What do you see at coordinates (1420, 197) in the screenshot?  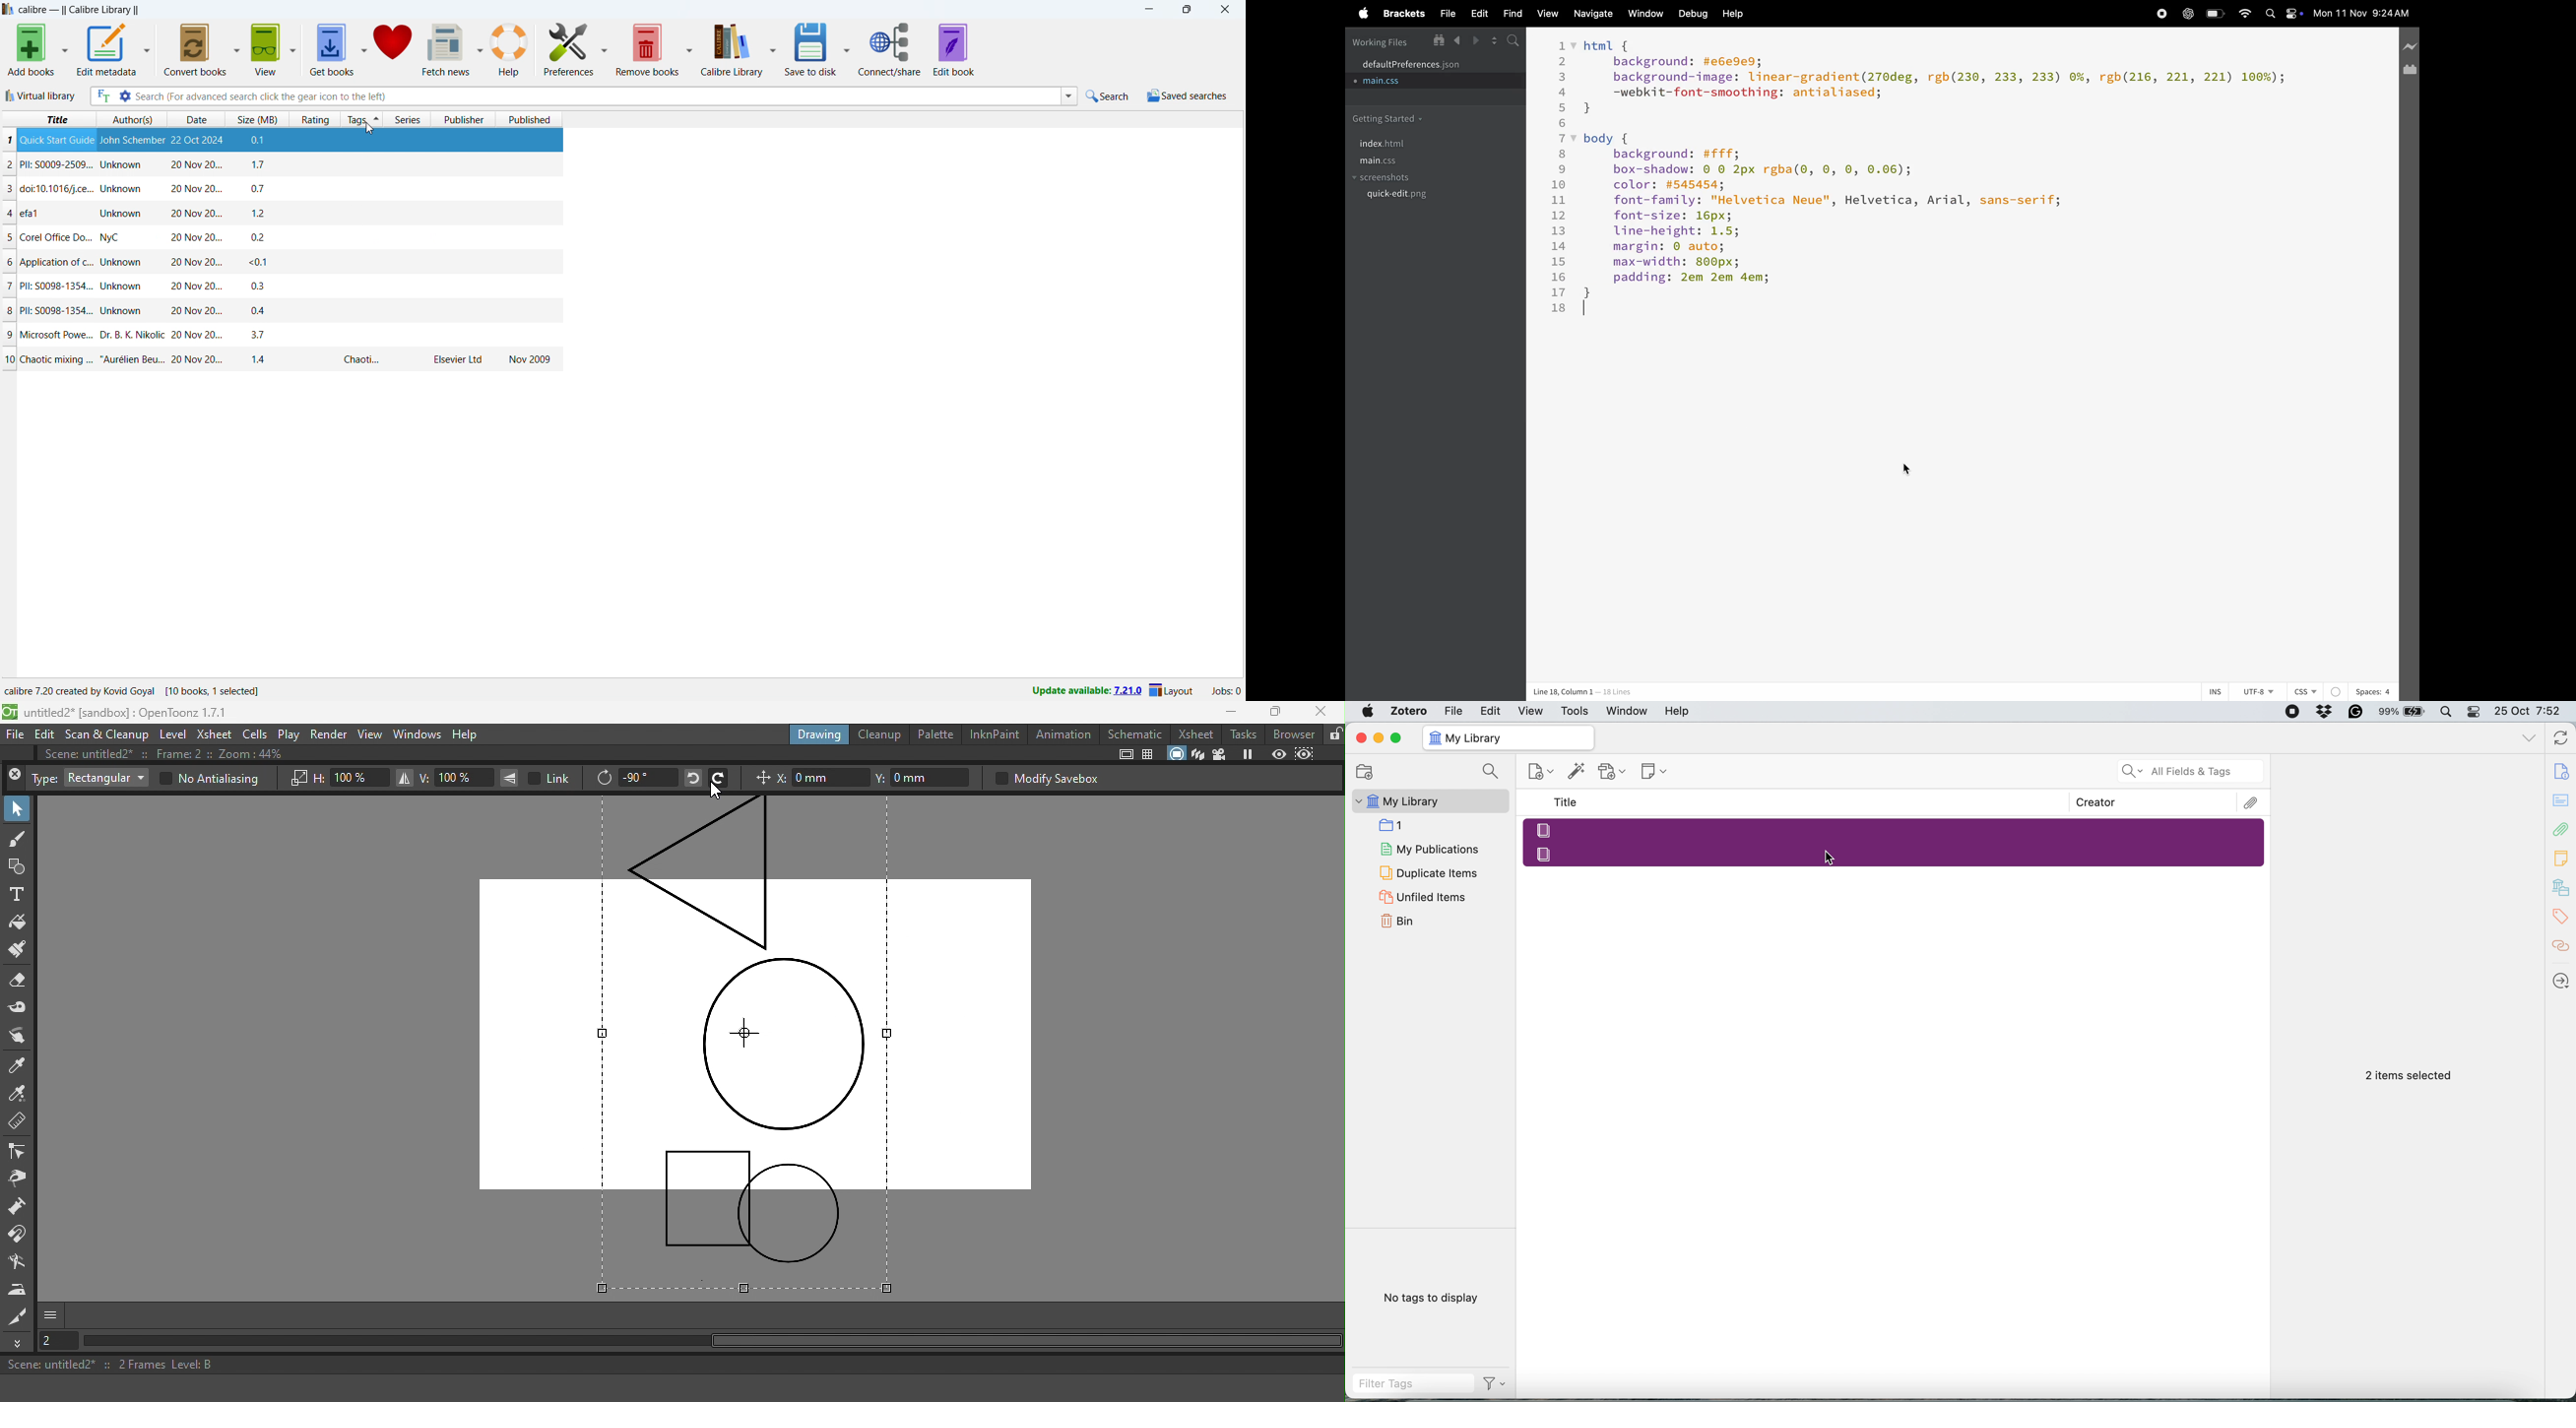 I see `quickedit.png` at bounding box center [1420, 197].